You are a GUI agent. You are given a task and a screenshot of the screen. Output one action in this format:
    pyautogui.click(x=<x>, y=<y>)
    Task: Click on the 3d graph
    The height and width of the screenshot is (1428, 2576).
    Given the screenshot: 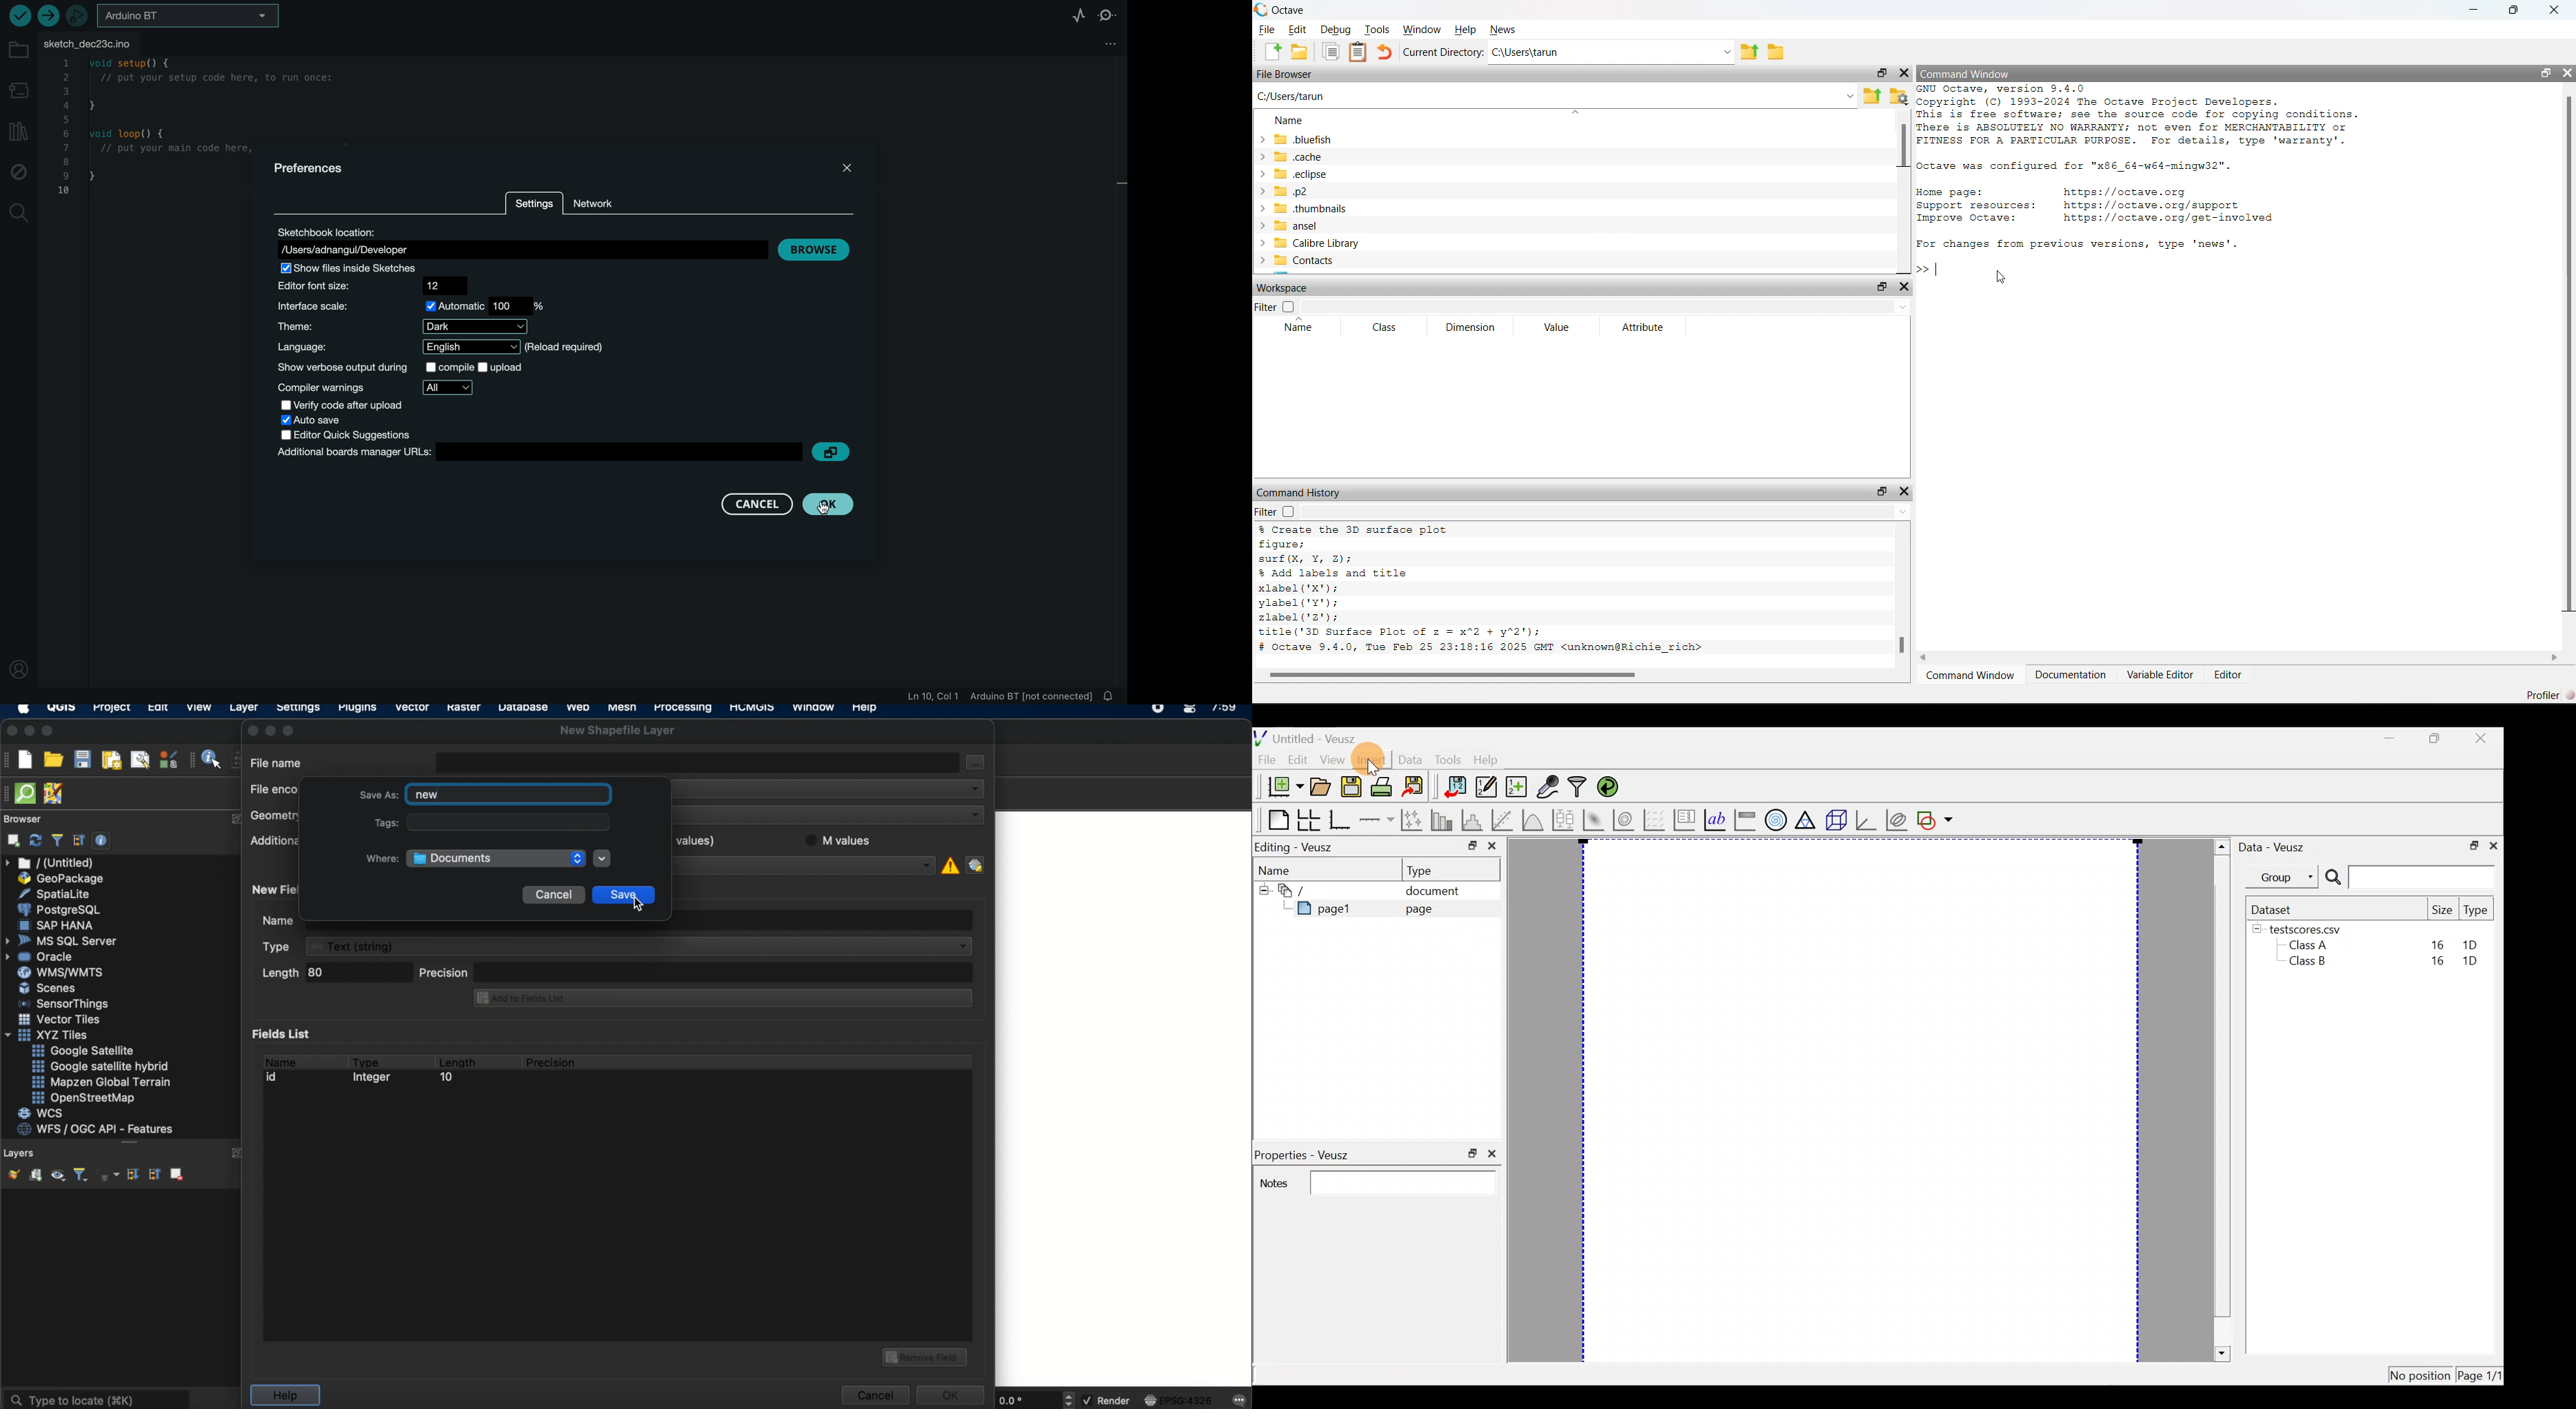 What is the action you would take?
    pyautogui.click(x=1867, y=821)
    